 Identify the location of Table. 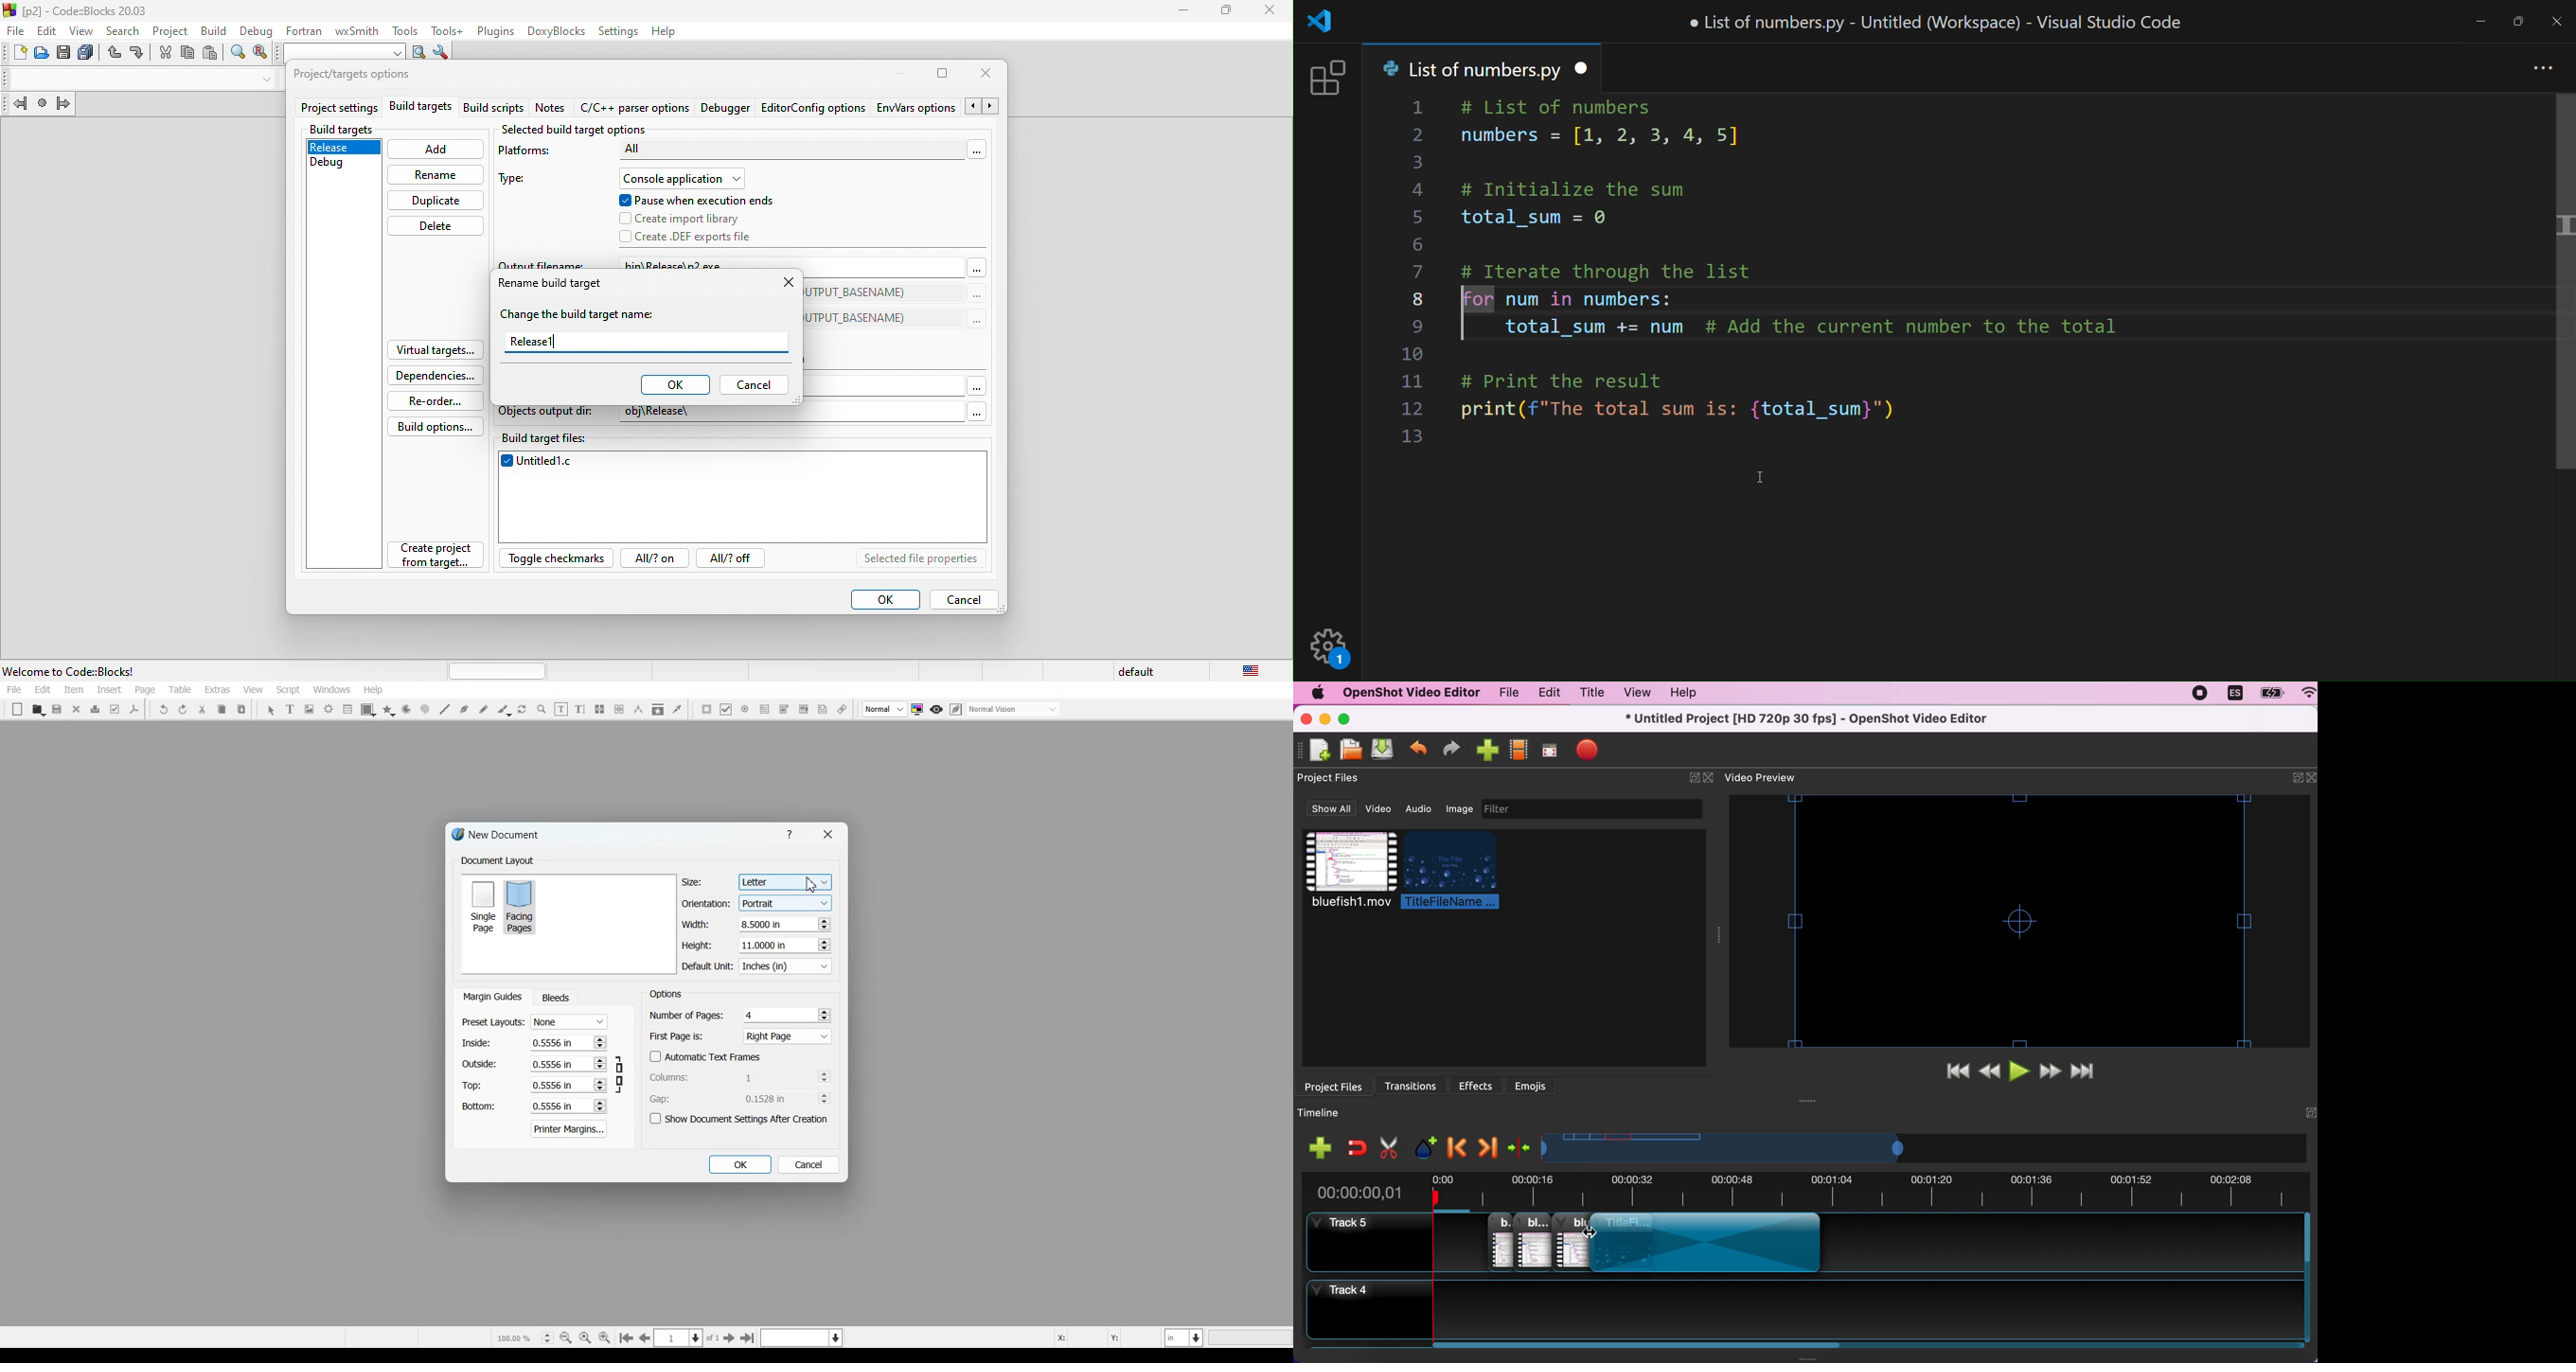
(179, 690).